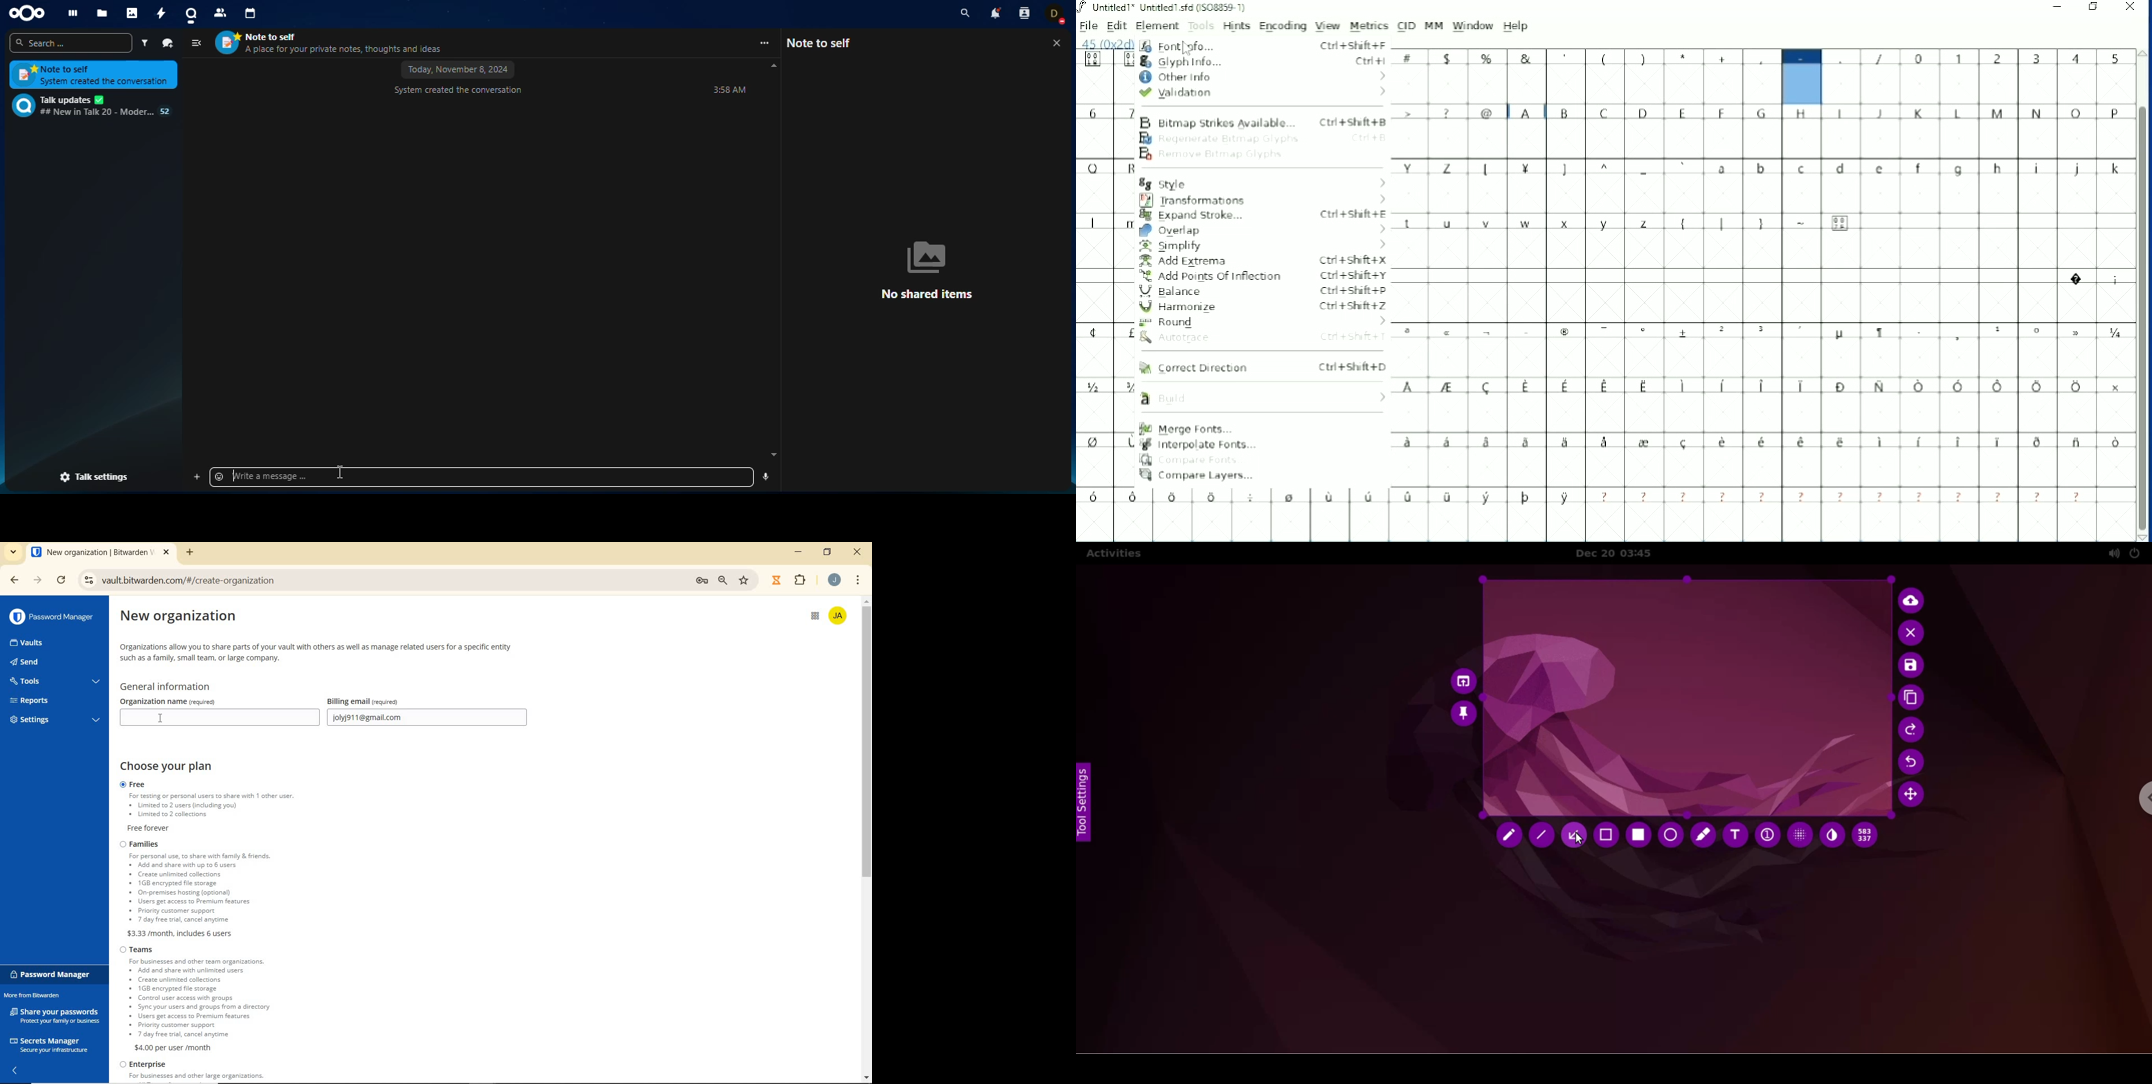 The height and width of the screenshot is (1092, 2156). What do you see at coordinates (1264, 398) in the screenshot?
I see `Build` at bounding box center [1264, 398].